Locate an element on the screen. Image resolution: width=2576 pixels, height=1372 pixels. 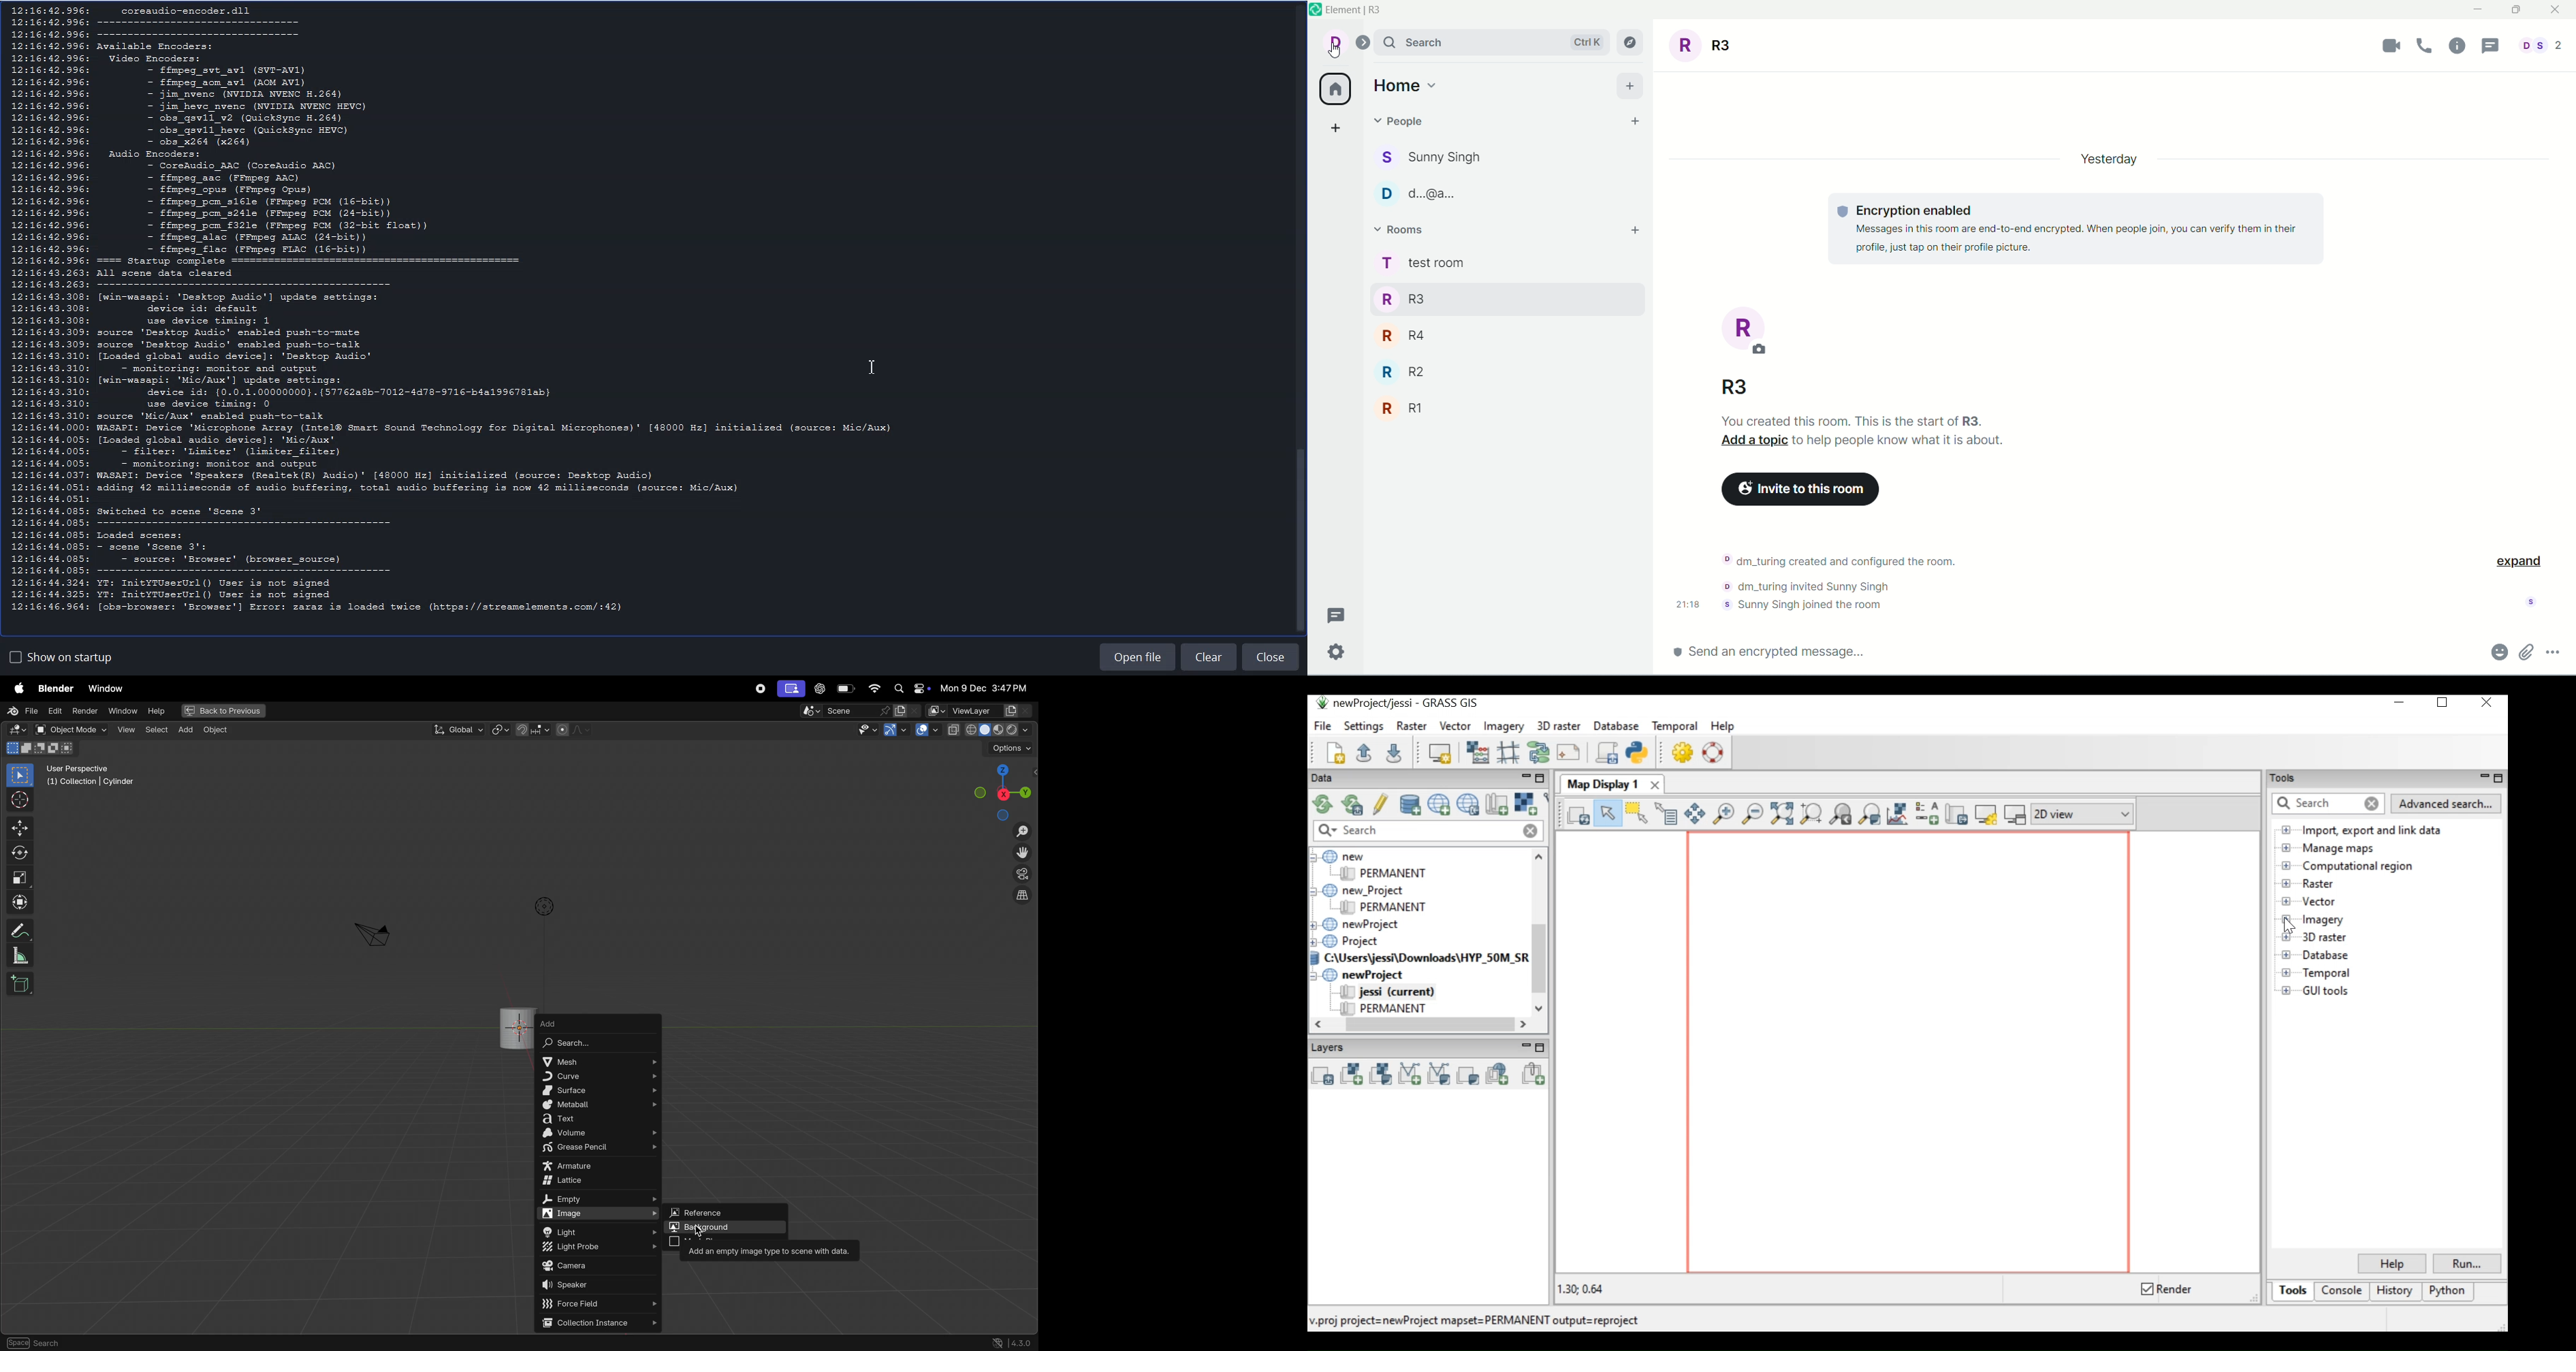
search is located at coordinates (1493, 42).